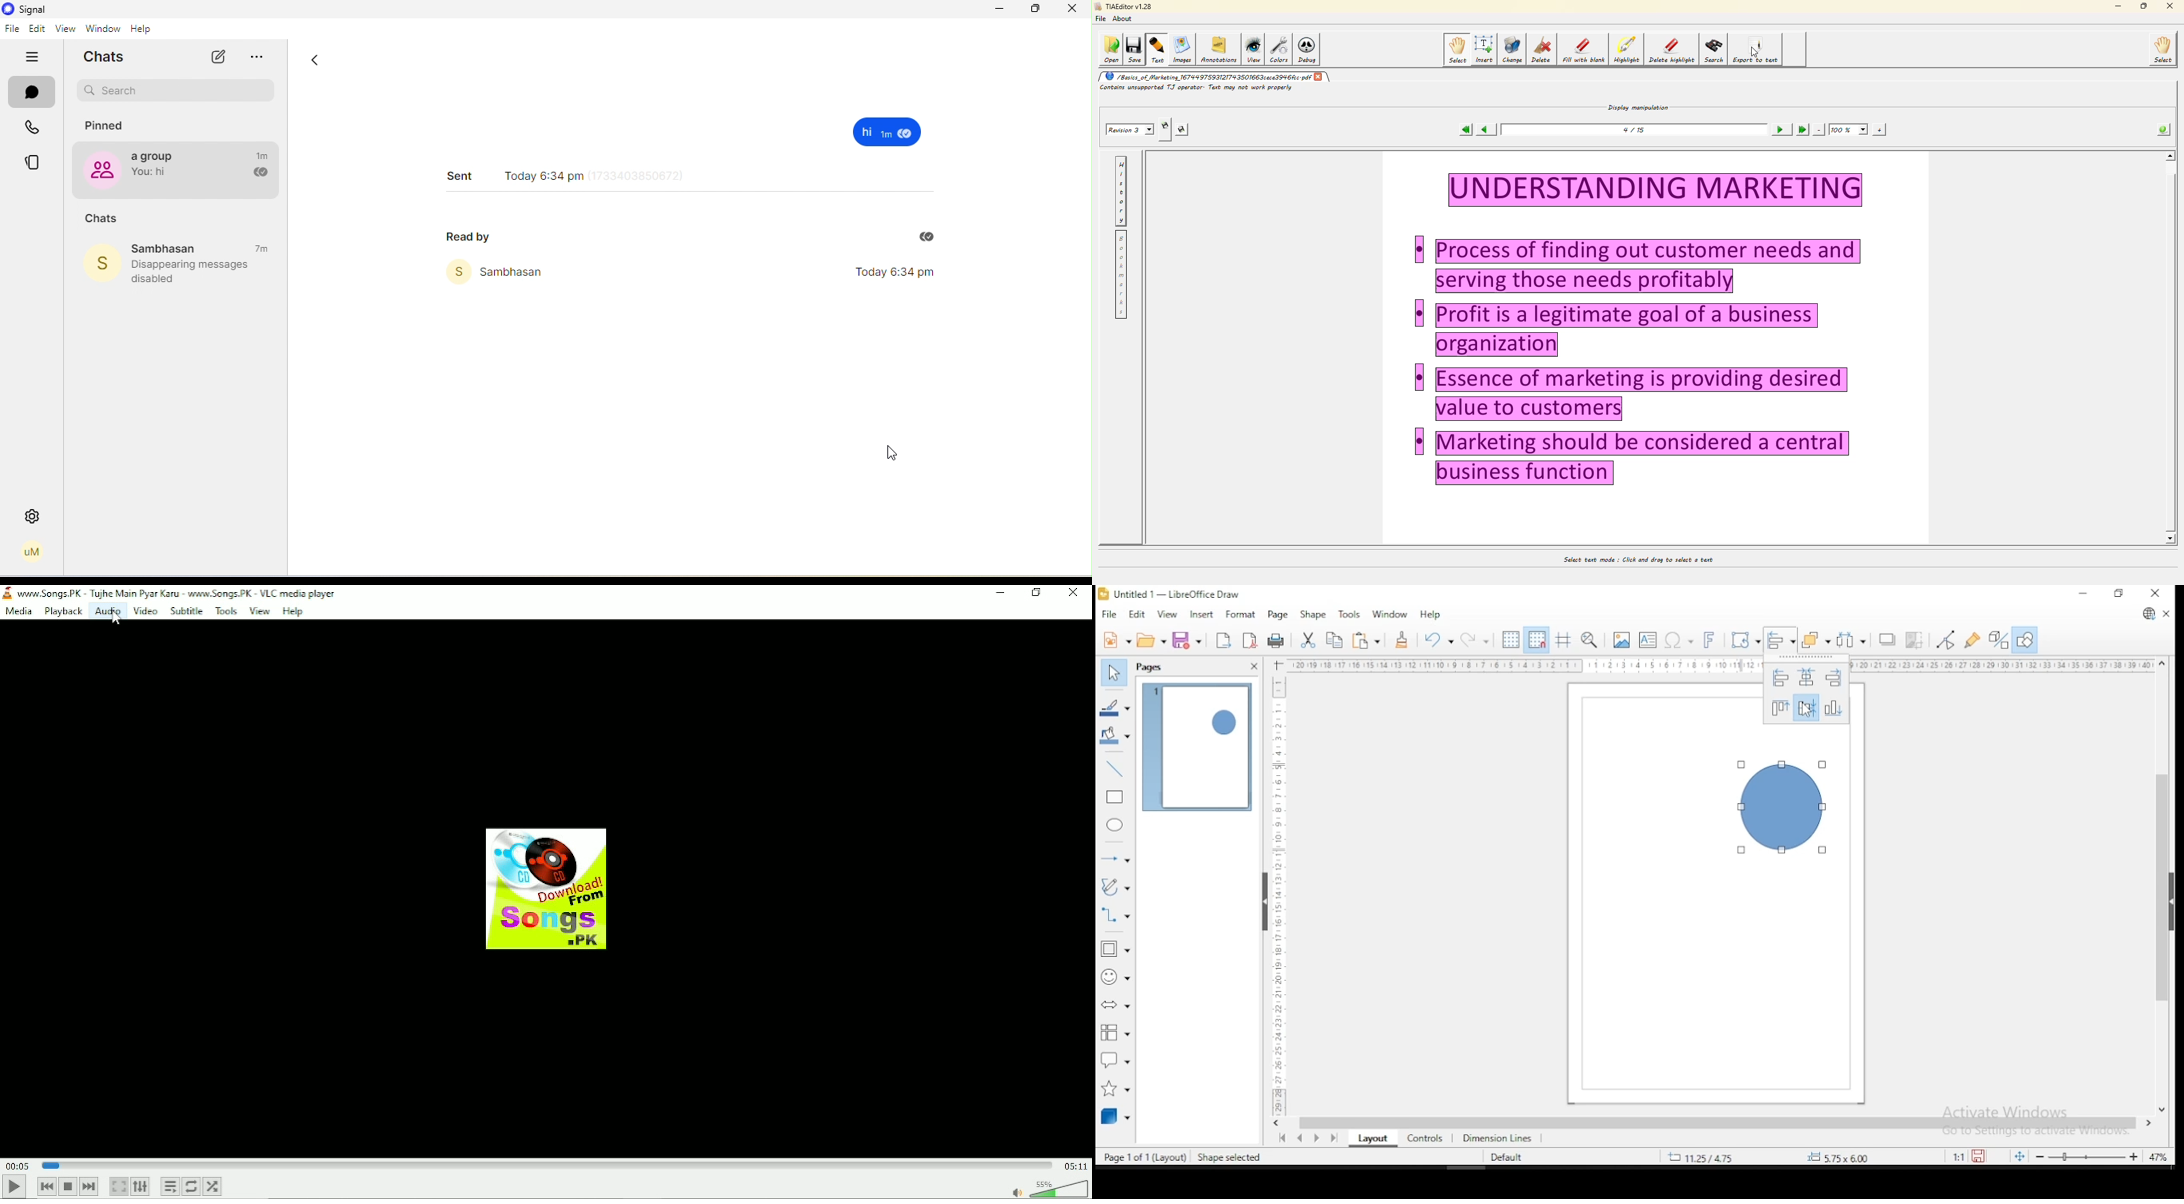 The height and width of the screenshot is (1204, 2184). I want to click on Play duration, so click(547, 1164).